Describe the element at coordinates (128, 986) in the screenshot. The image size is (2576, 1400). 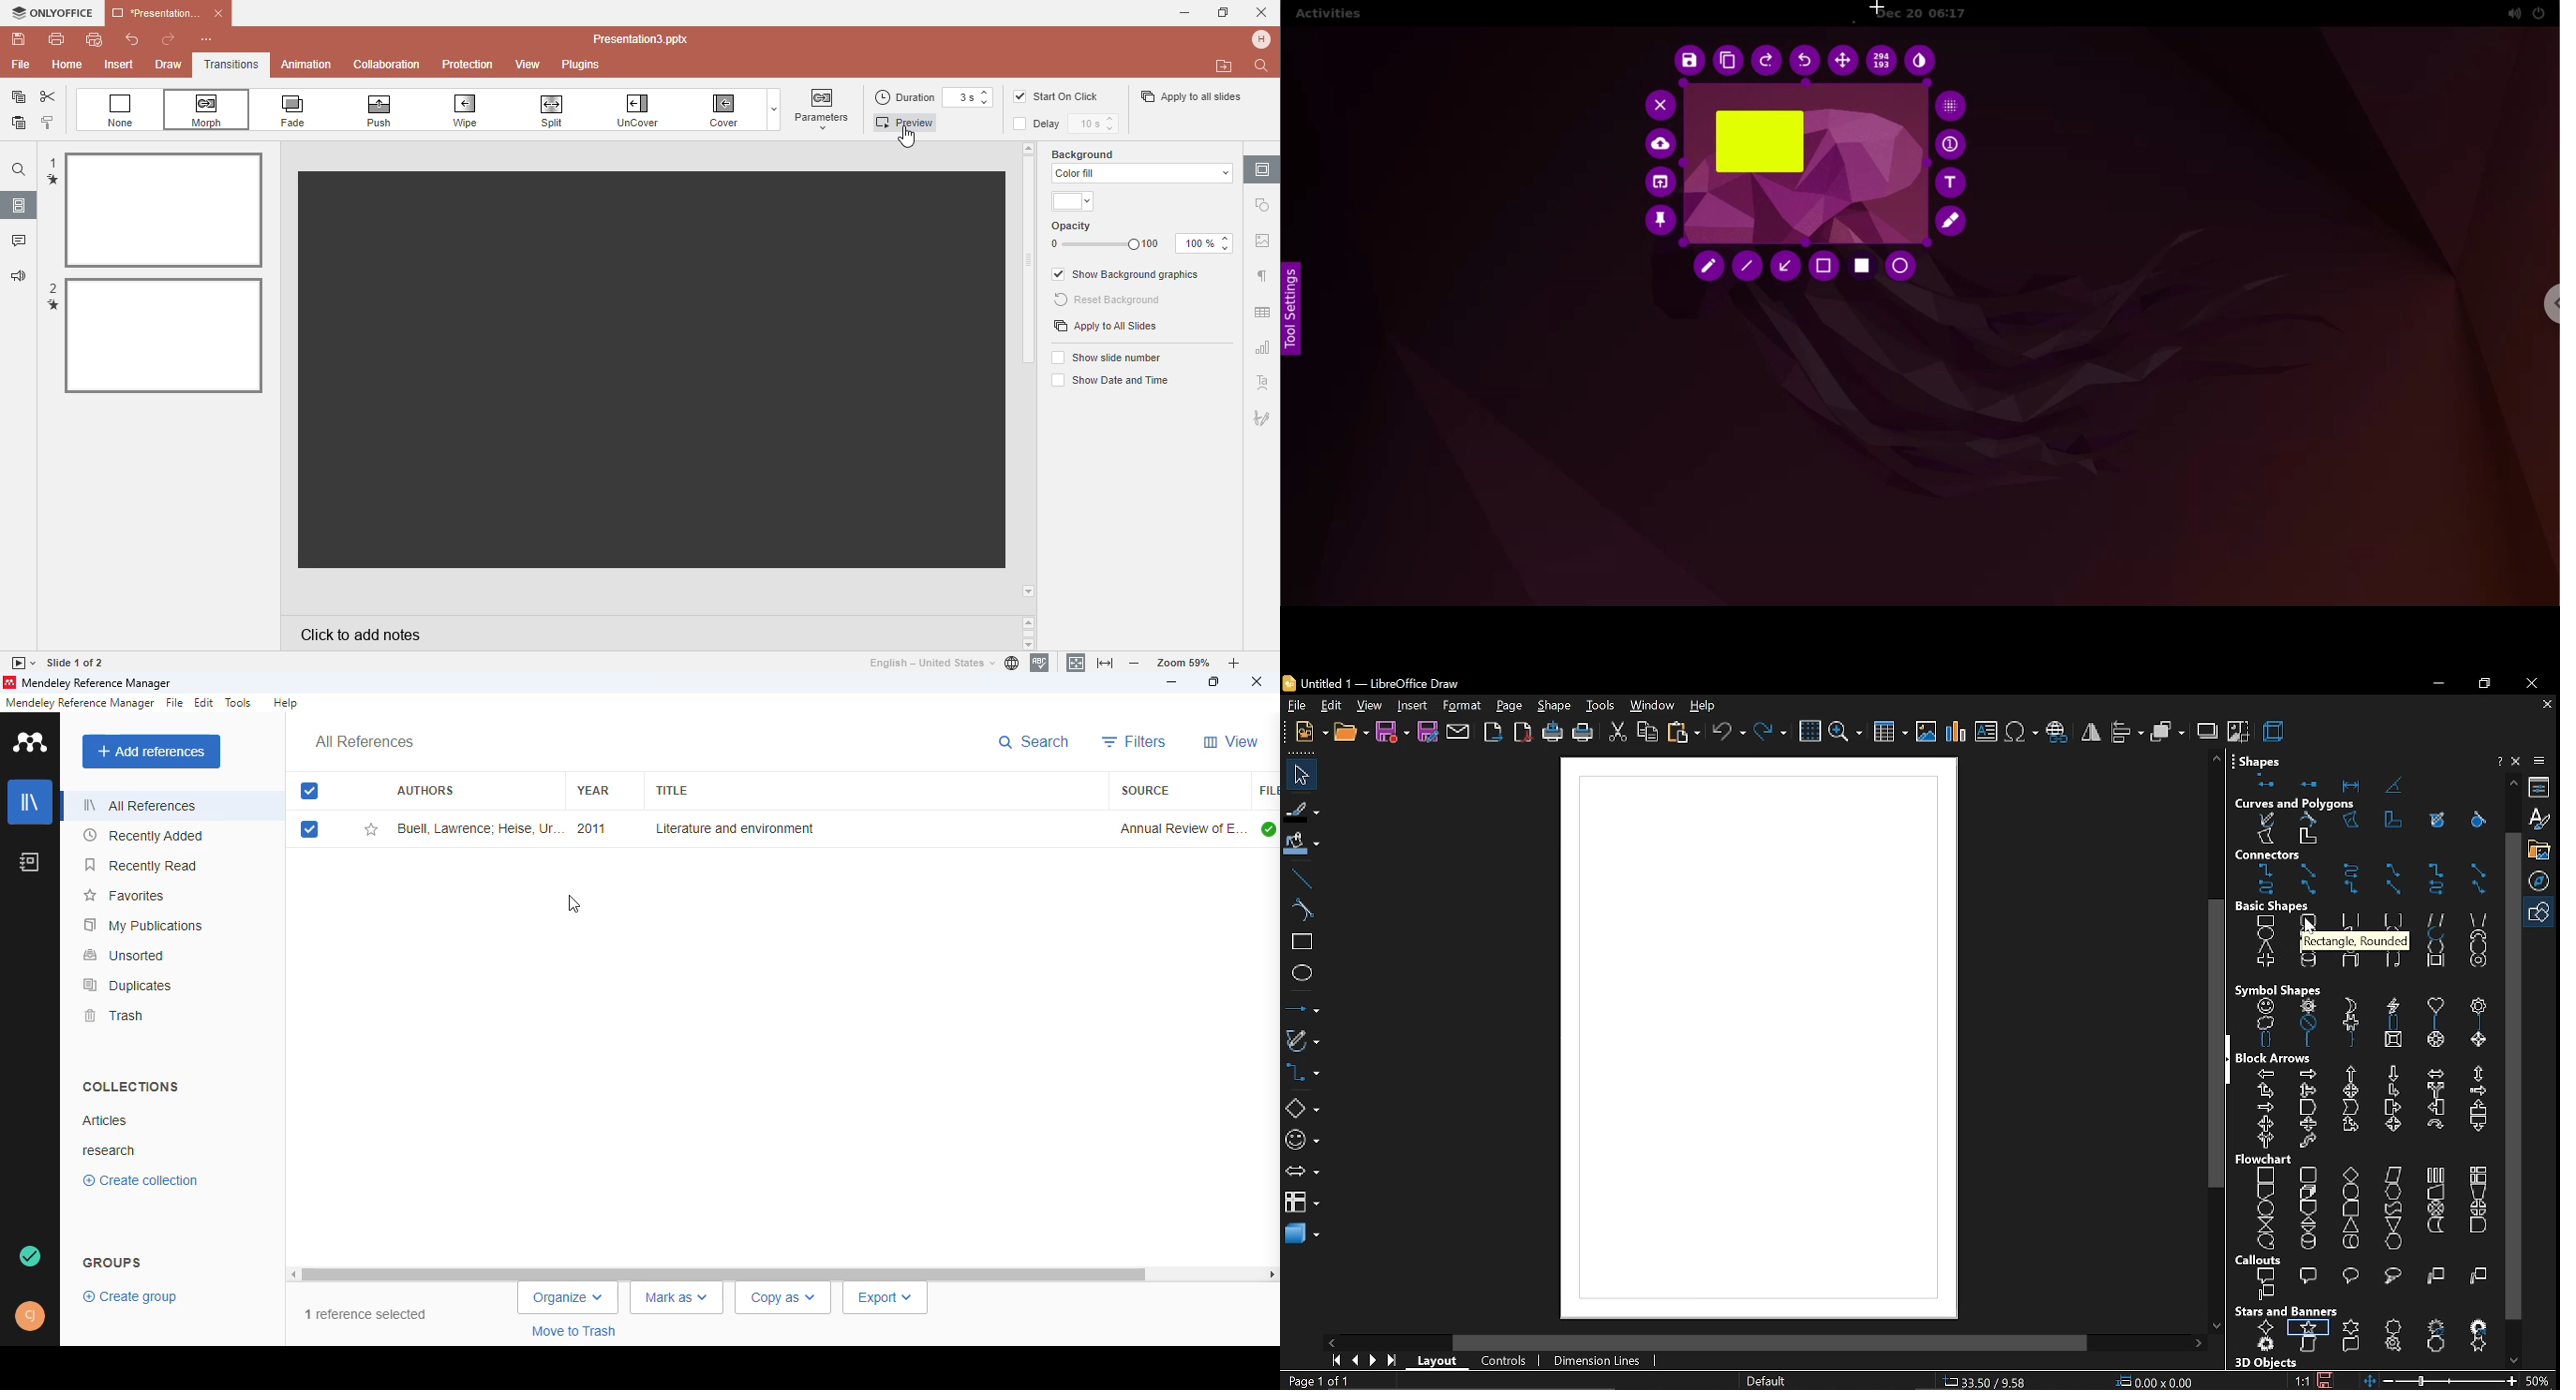
I see `duplicates` at that location.